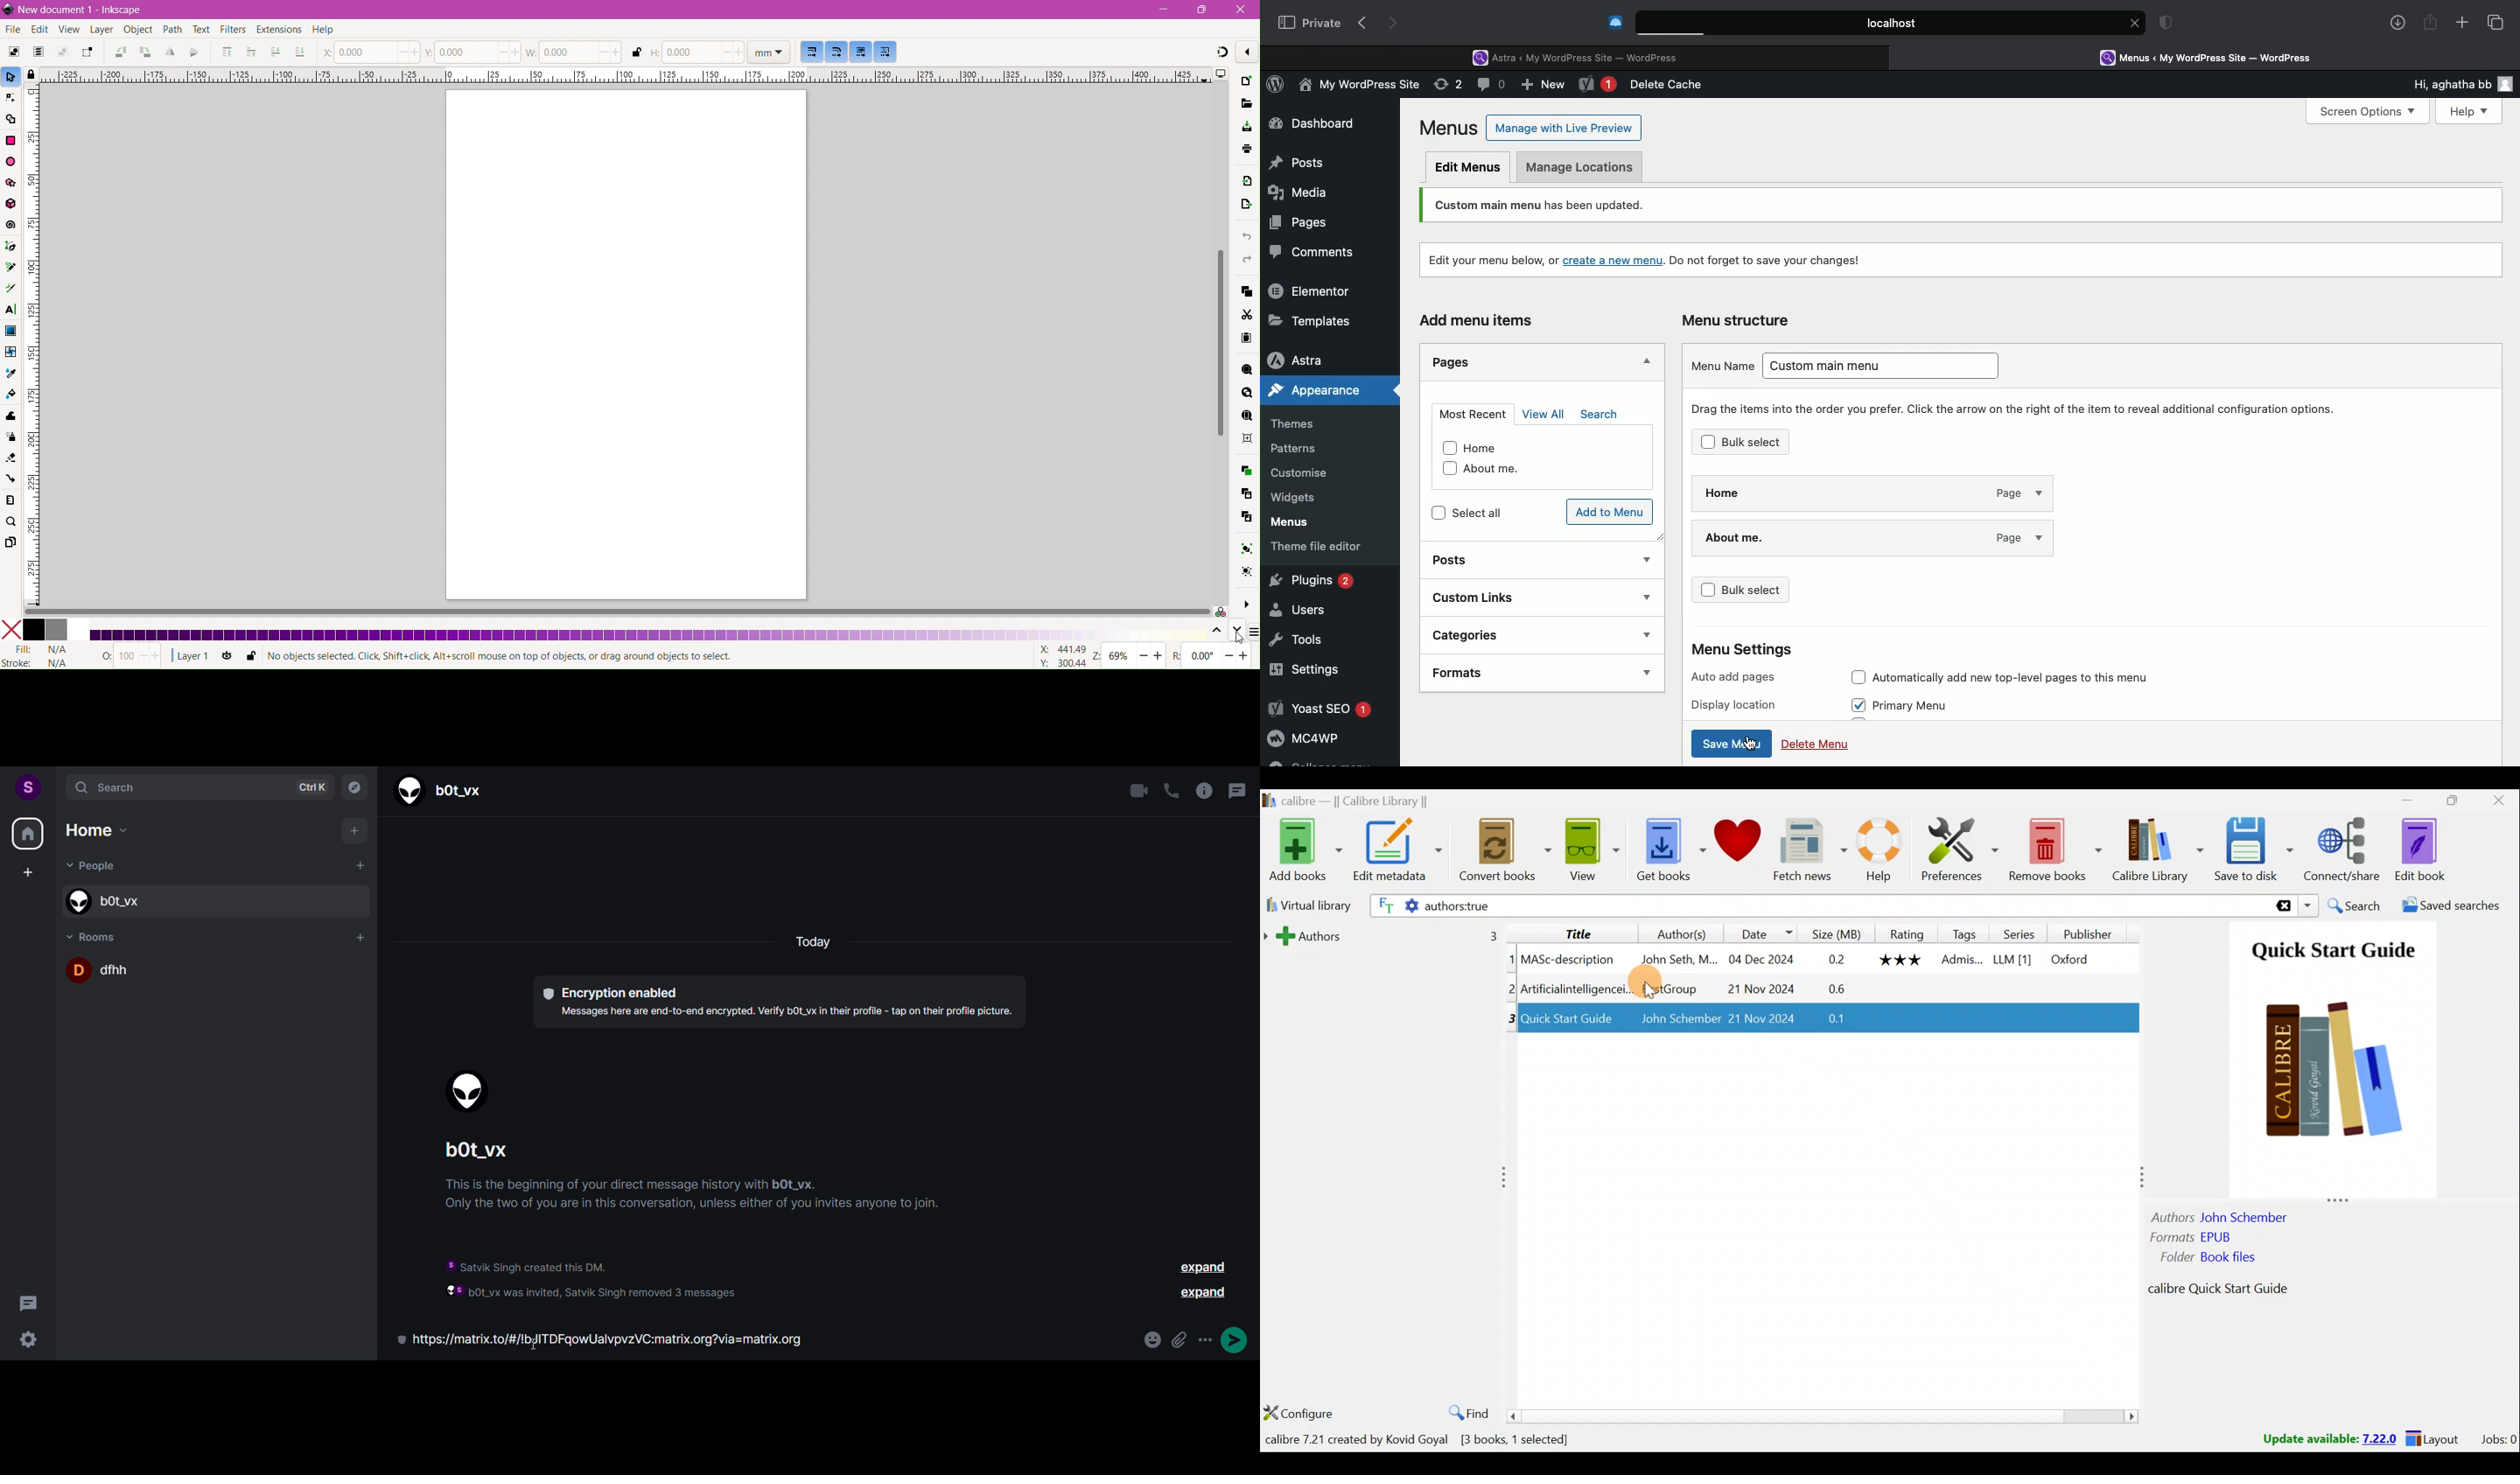  Describe the element at coordinates (1236, 793) in the screenshot. I see `threads` at that location.